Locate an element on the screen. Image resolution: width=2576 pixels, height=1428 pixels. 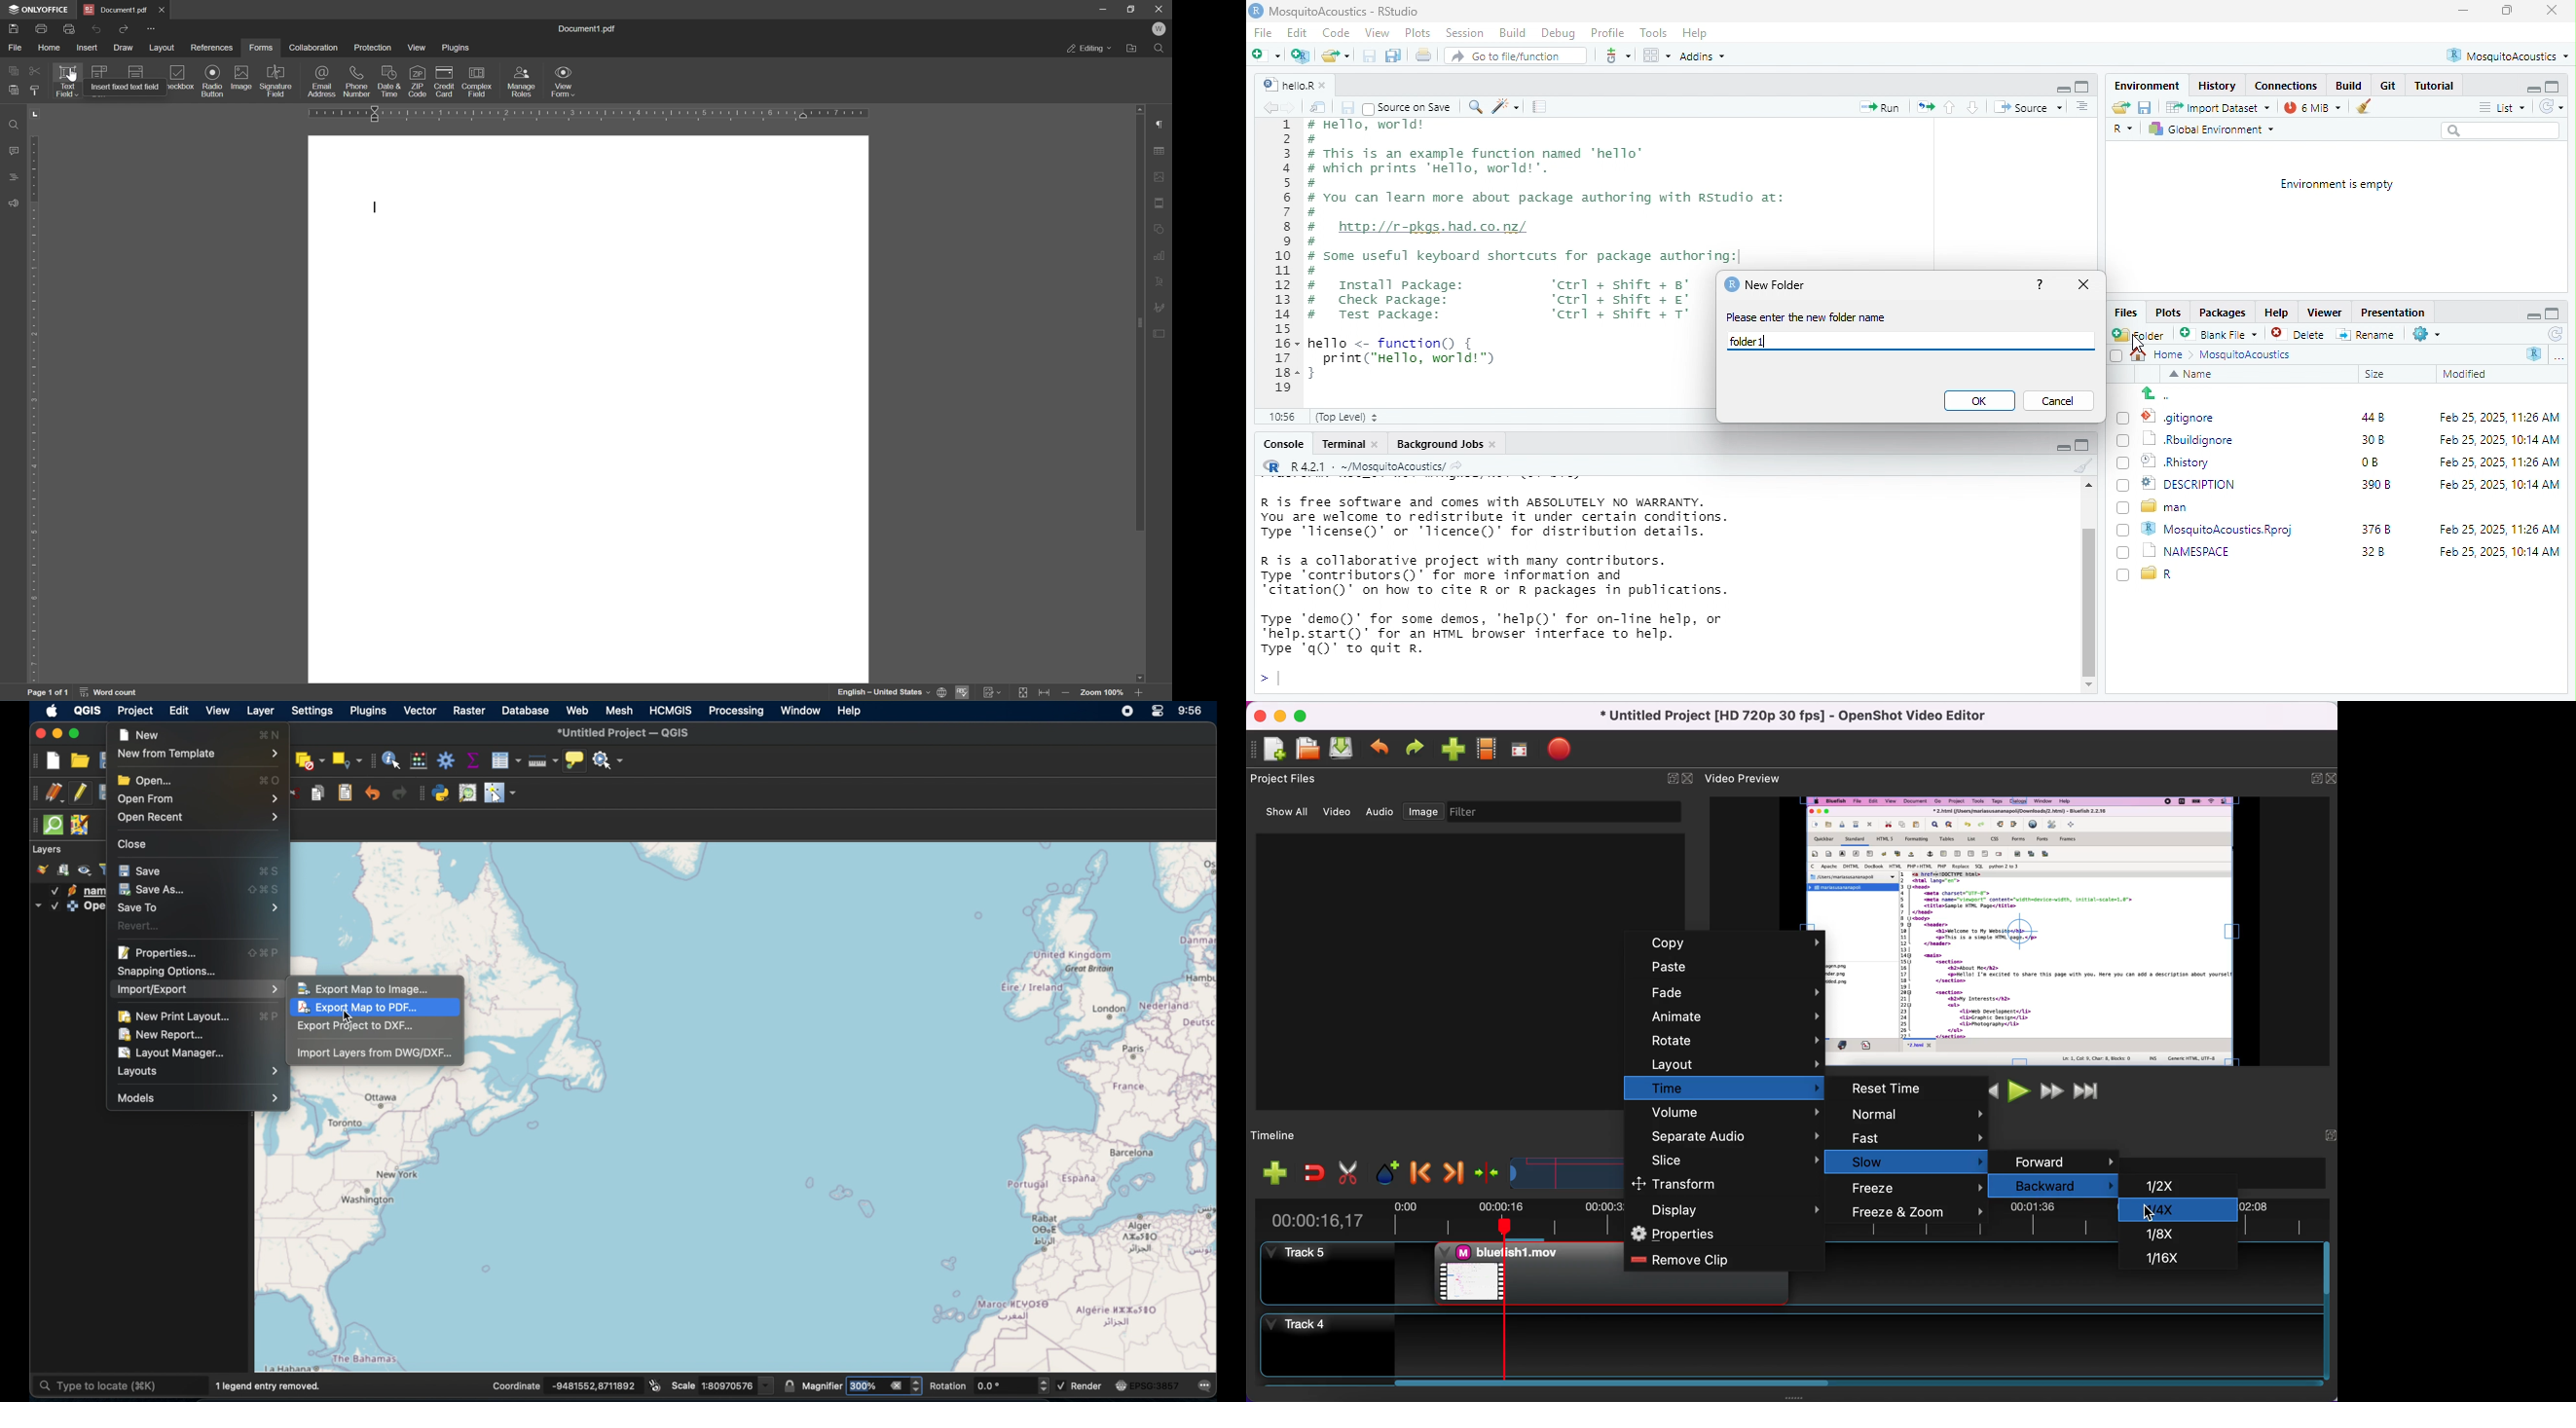
refresh is located at coordinates (2554, 108).